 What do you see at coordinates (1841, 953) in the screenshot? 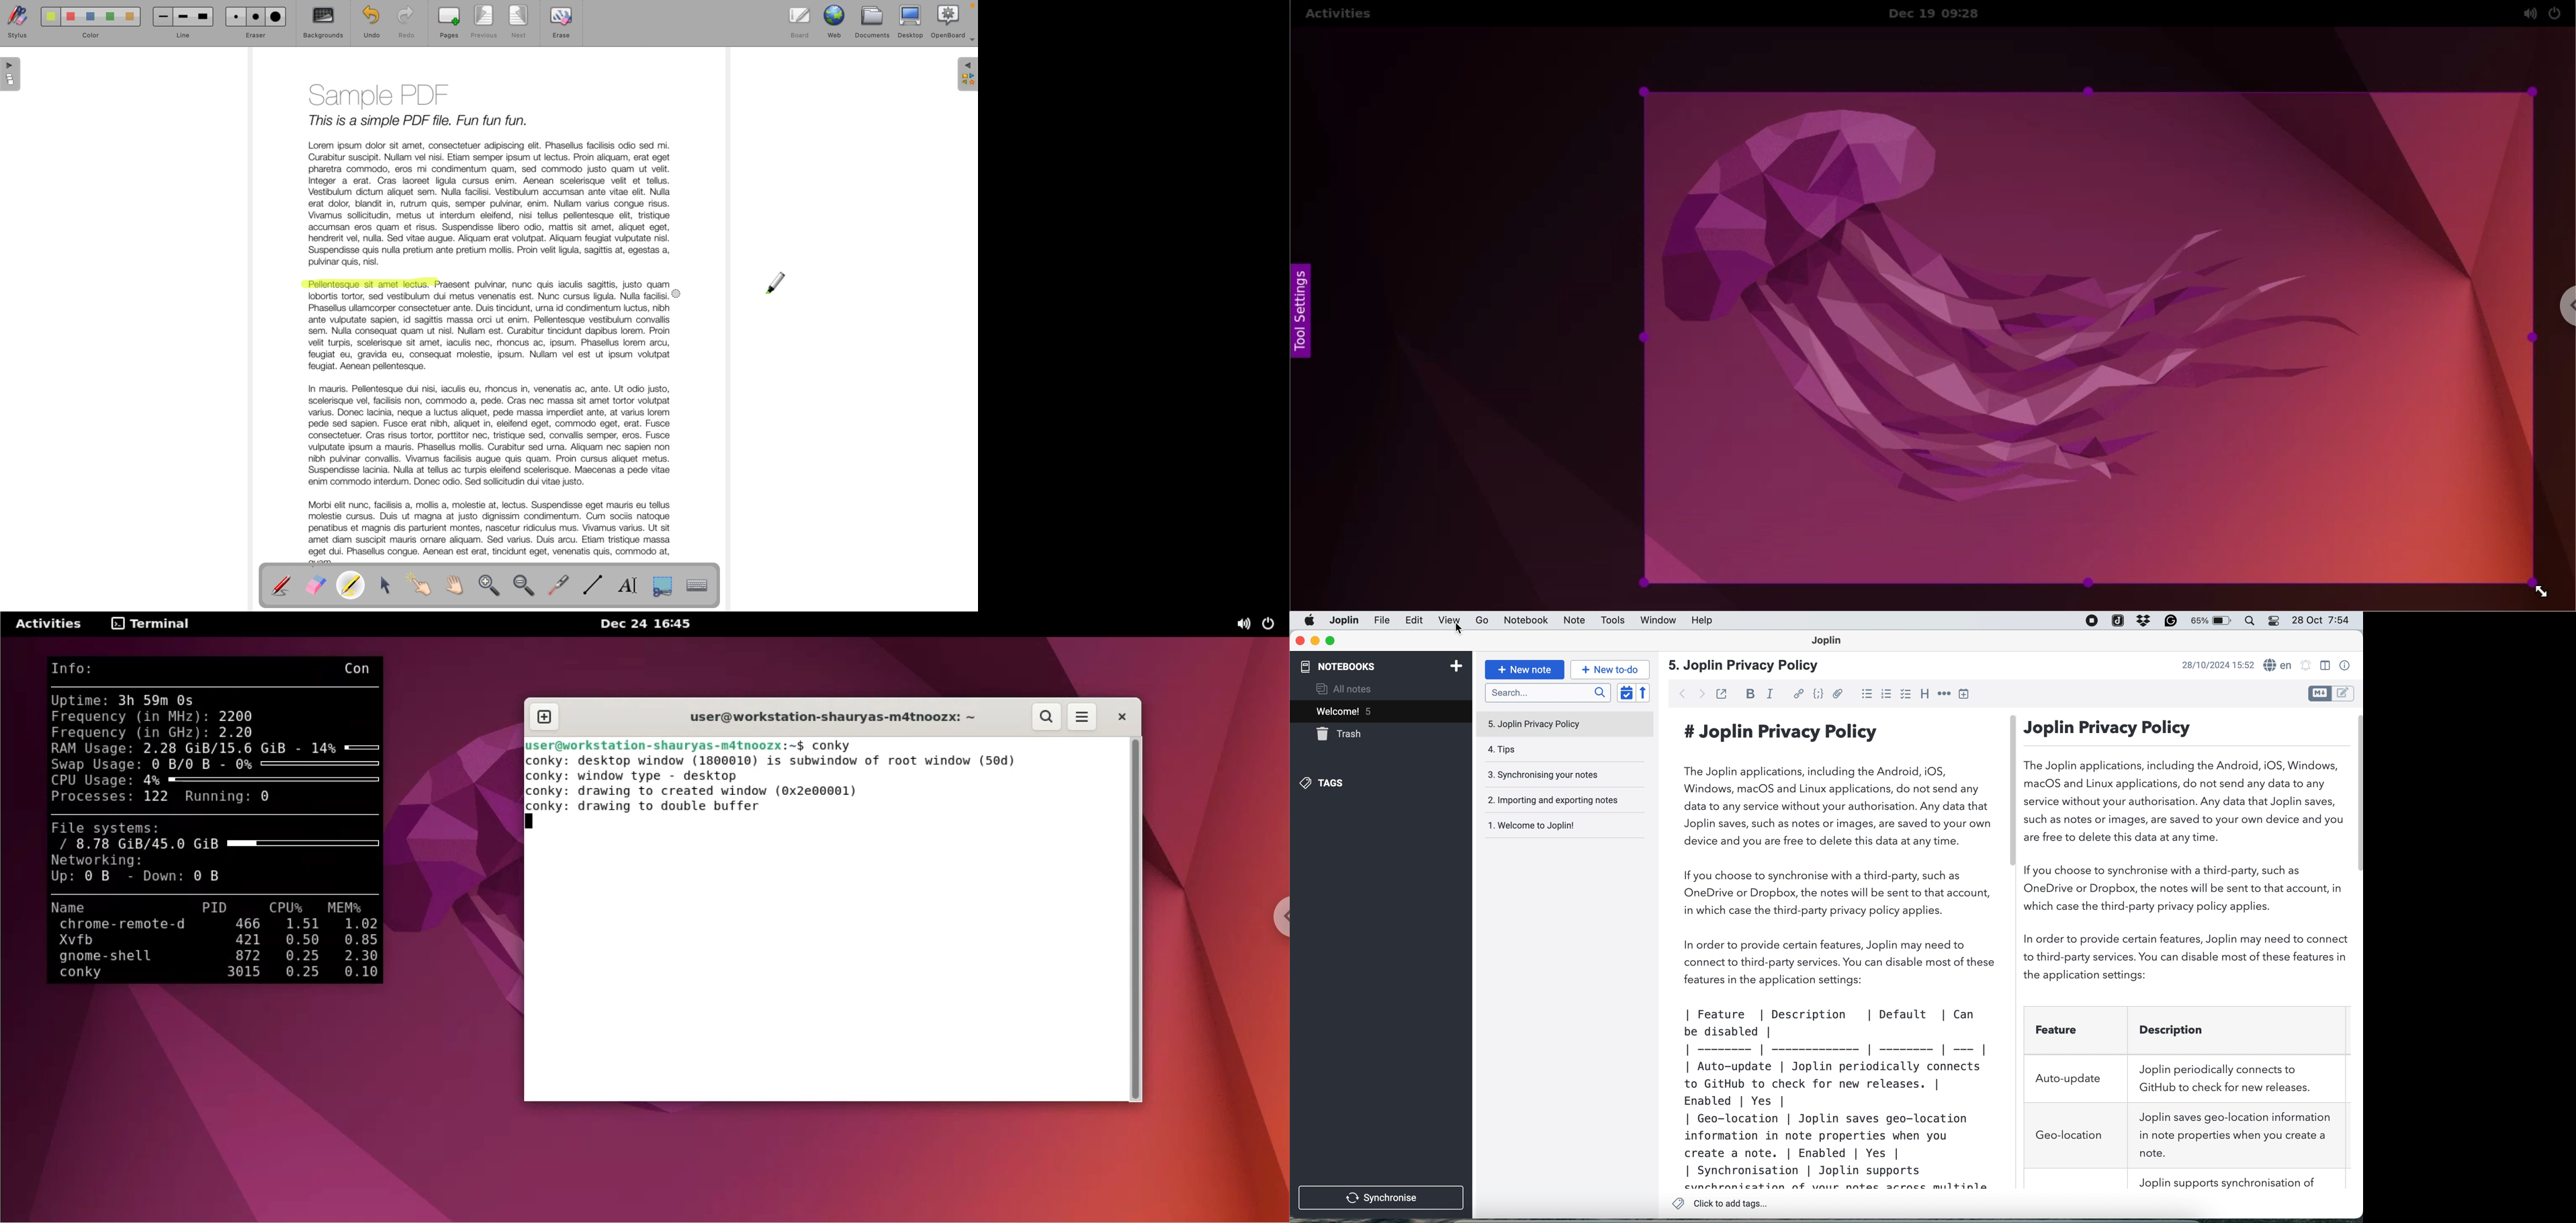
I see ` #Joplin Privacy Policy The Joplin applications, including the Android, iOS, Windows, macOS and Linux applications, do not send any data to any service without your authorisation. Any data that Joplin saves, such as notes or images, are saved to your own device and you are free to delete this data at any time. If you choose to synchronise with a third-party, such as OneDrive or Dropbox, the notes will be sent to that account, in which case the third-party privacy policy applies. In order to provide certain features, Joplin may need to connect to third-party services. You can disable most of these features in the application settings: | Feature | Description | Default | Can be disabled | | --- | - | Auto-update | Joplin periodically connects to GitHub to check for new releases. | Enabled | Yes | | Geo-location | Joplin saves geo-location information in note properties when you create a note. | Enabled | Yes | | Synchronisation | Joplin supports` at bounding box center [1841, 953].